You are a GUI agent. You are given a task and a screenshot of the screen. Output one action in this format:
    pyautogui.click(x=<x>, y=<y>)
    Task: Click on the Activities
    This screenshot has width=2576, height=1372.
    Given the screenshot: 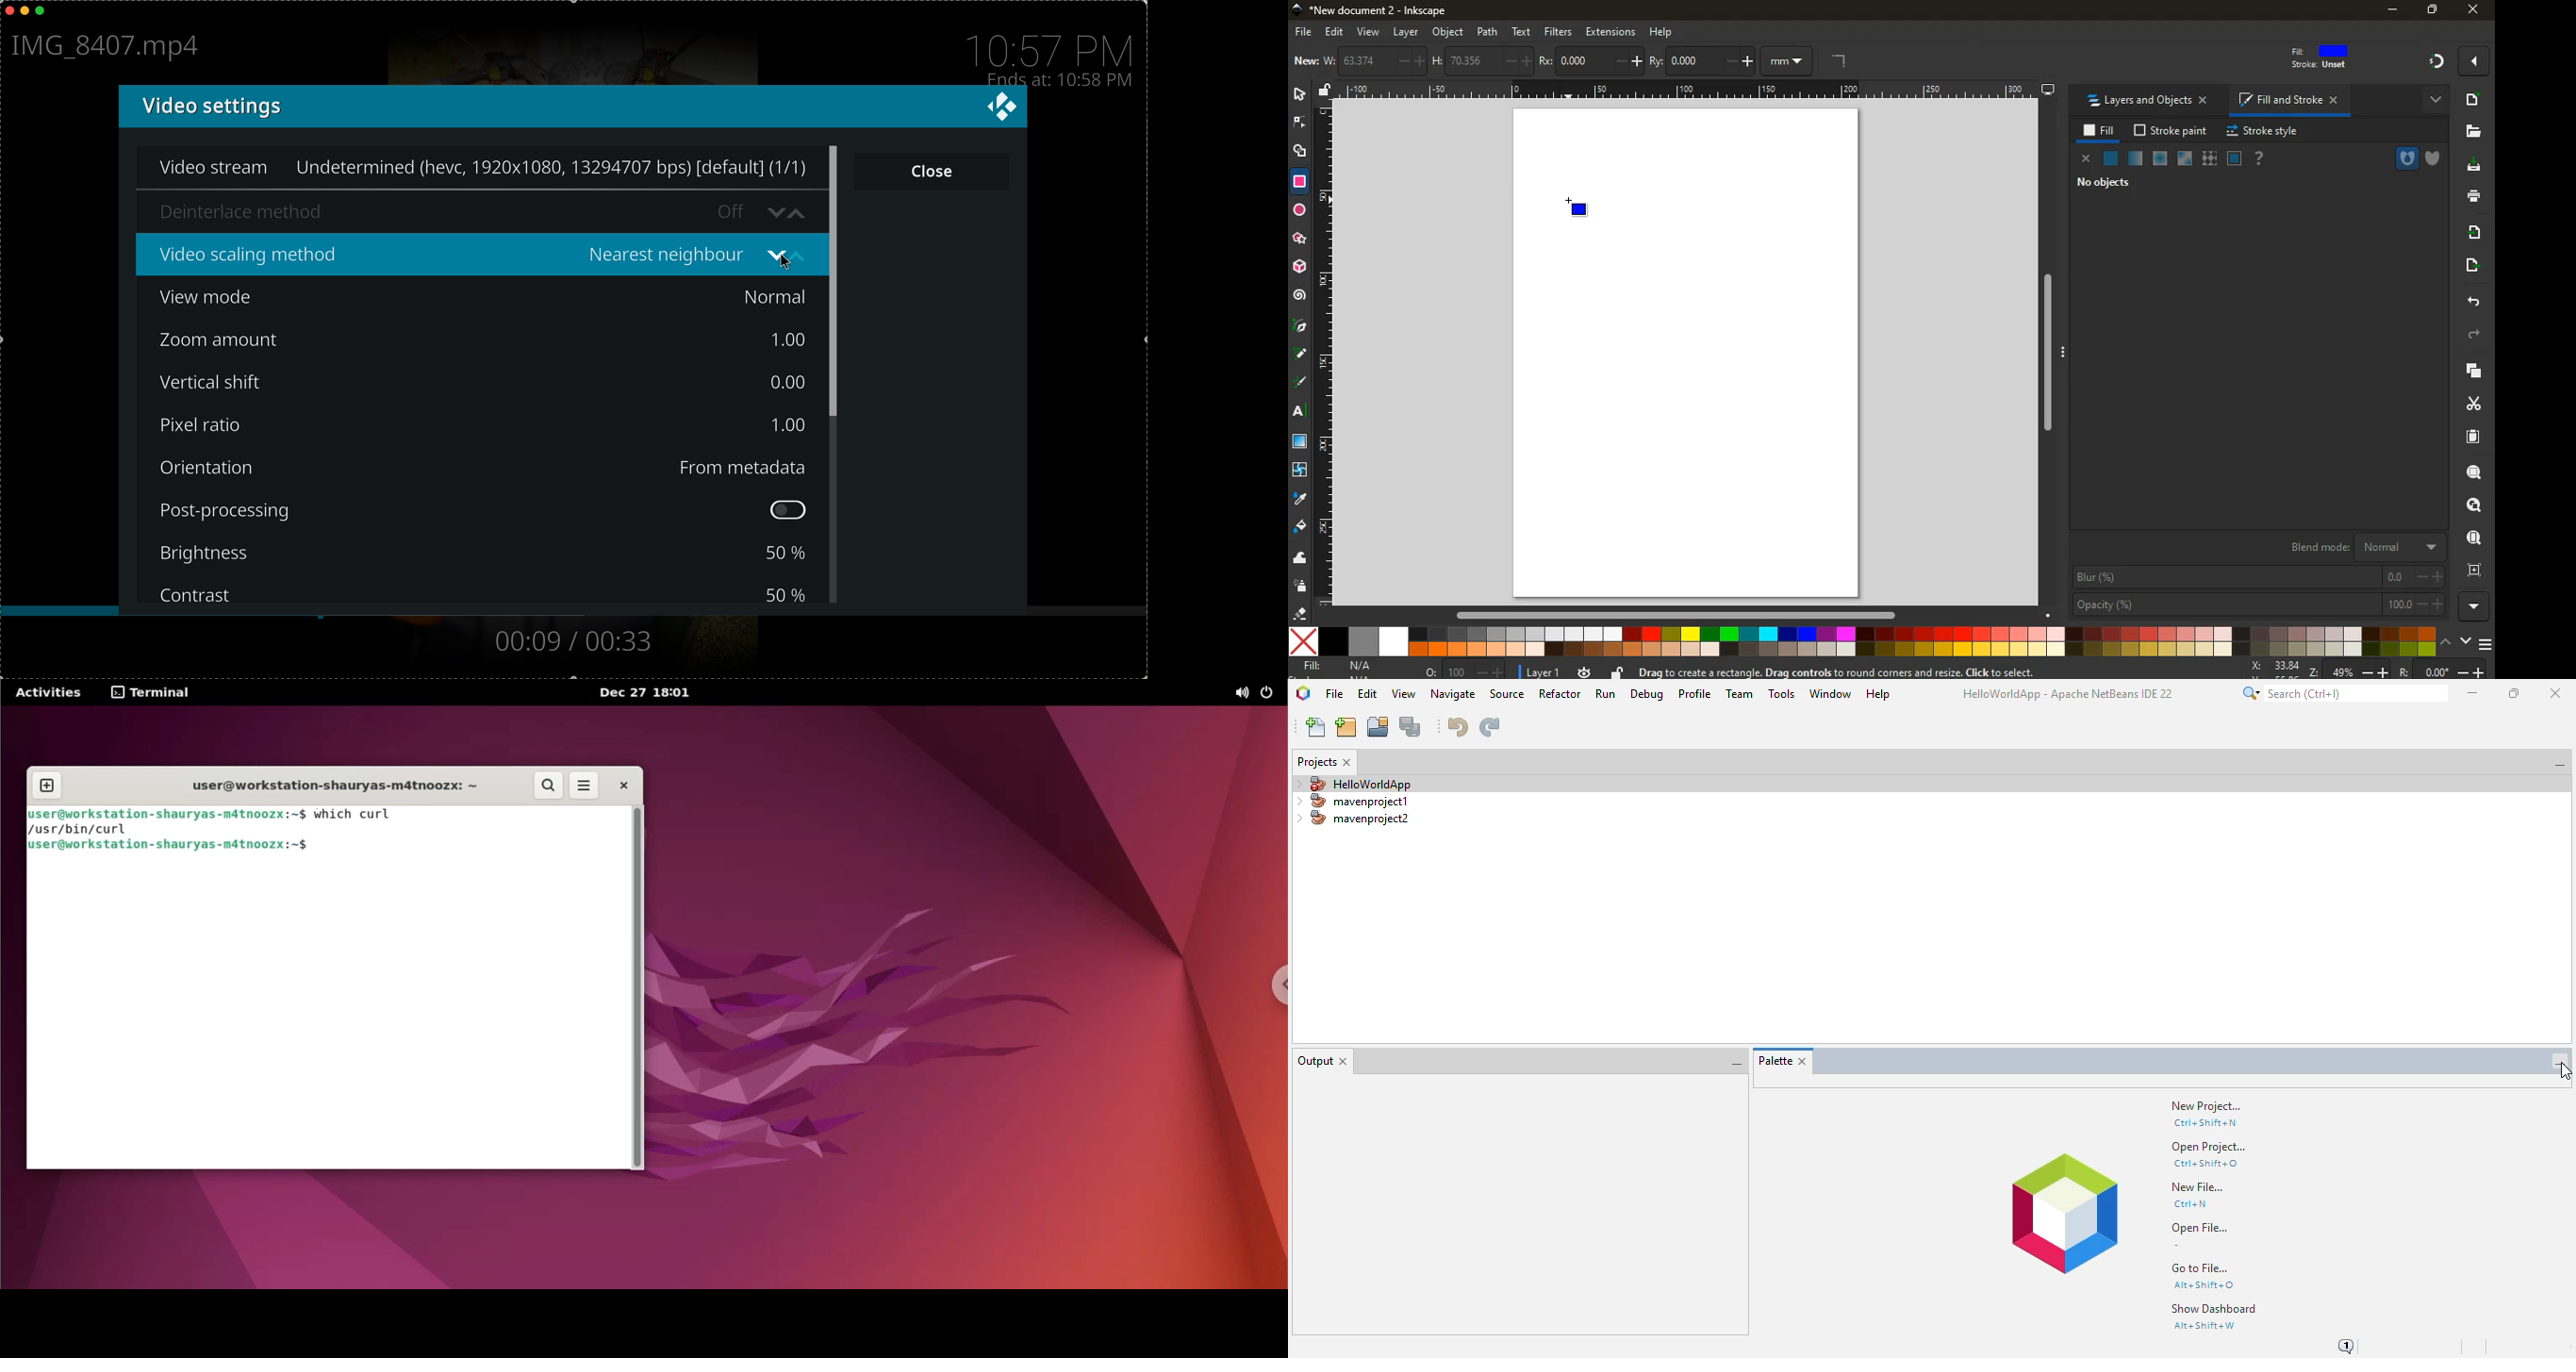 What is the action you would take?
    pyautogui.click(x=49, y=692)
    